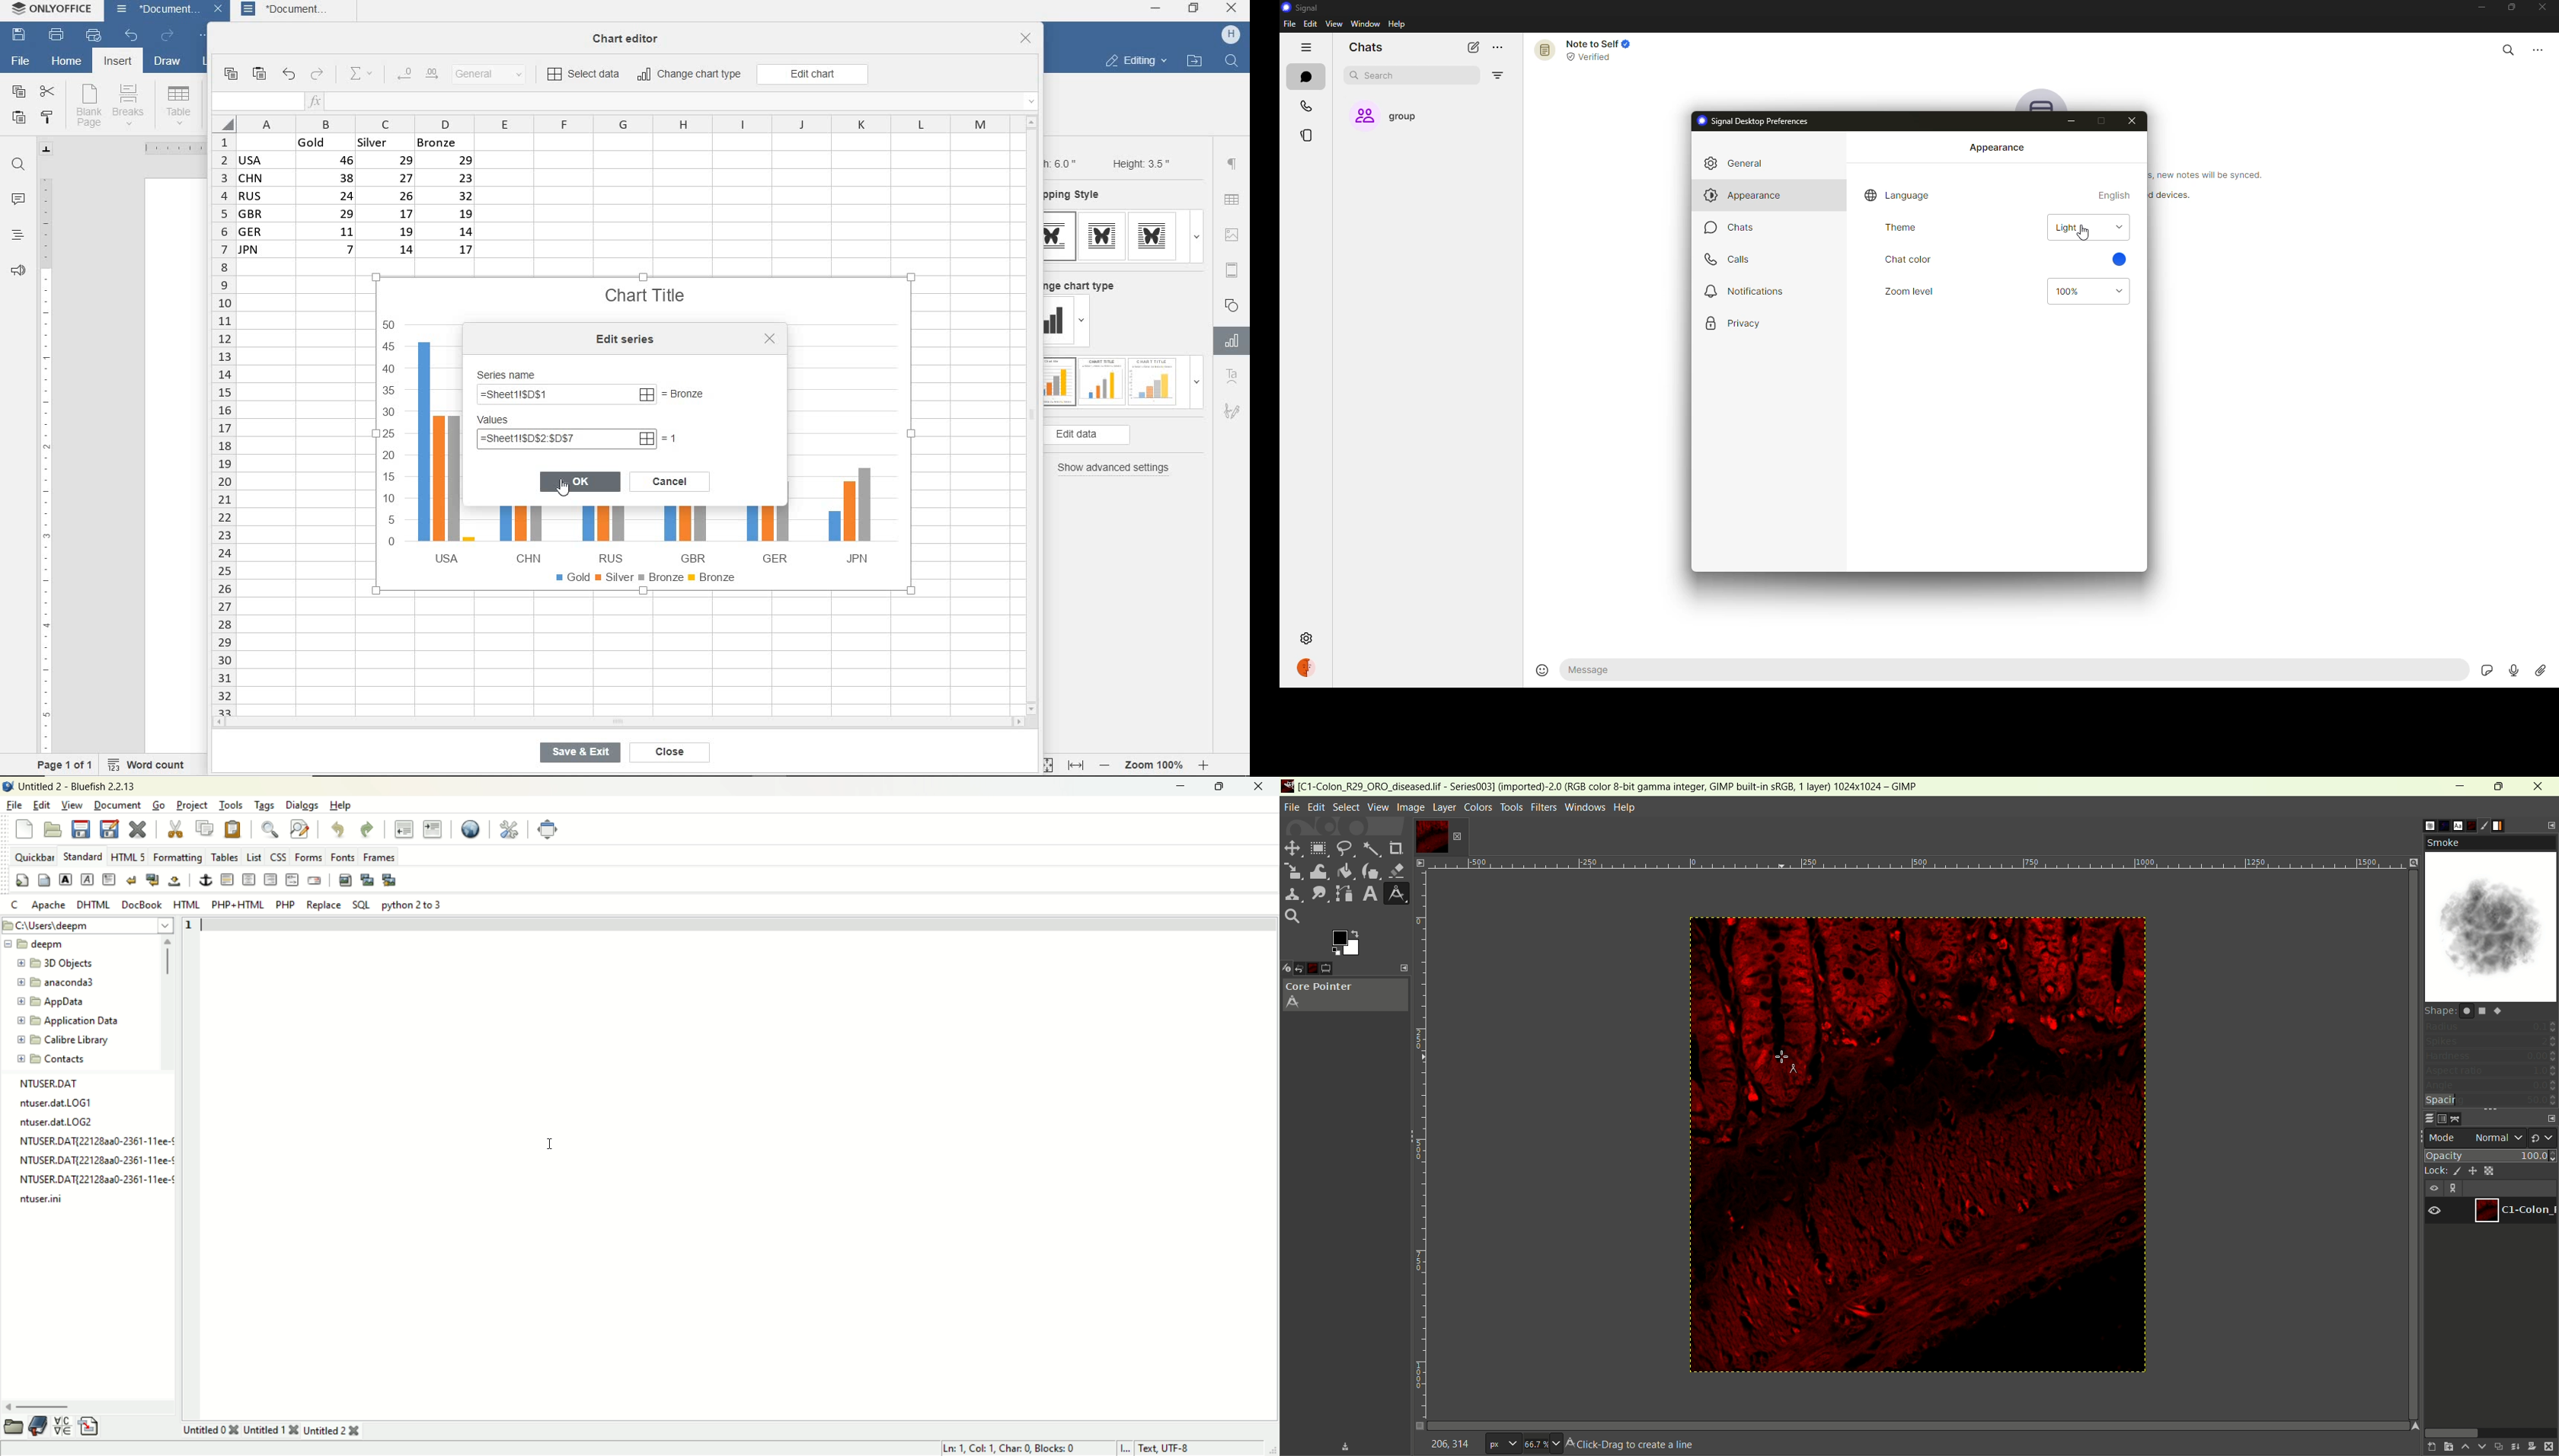 The image size is (2576, 1456). I want to click on LIST, so click(253, 855).